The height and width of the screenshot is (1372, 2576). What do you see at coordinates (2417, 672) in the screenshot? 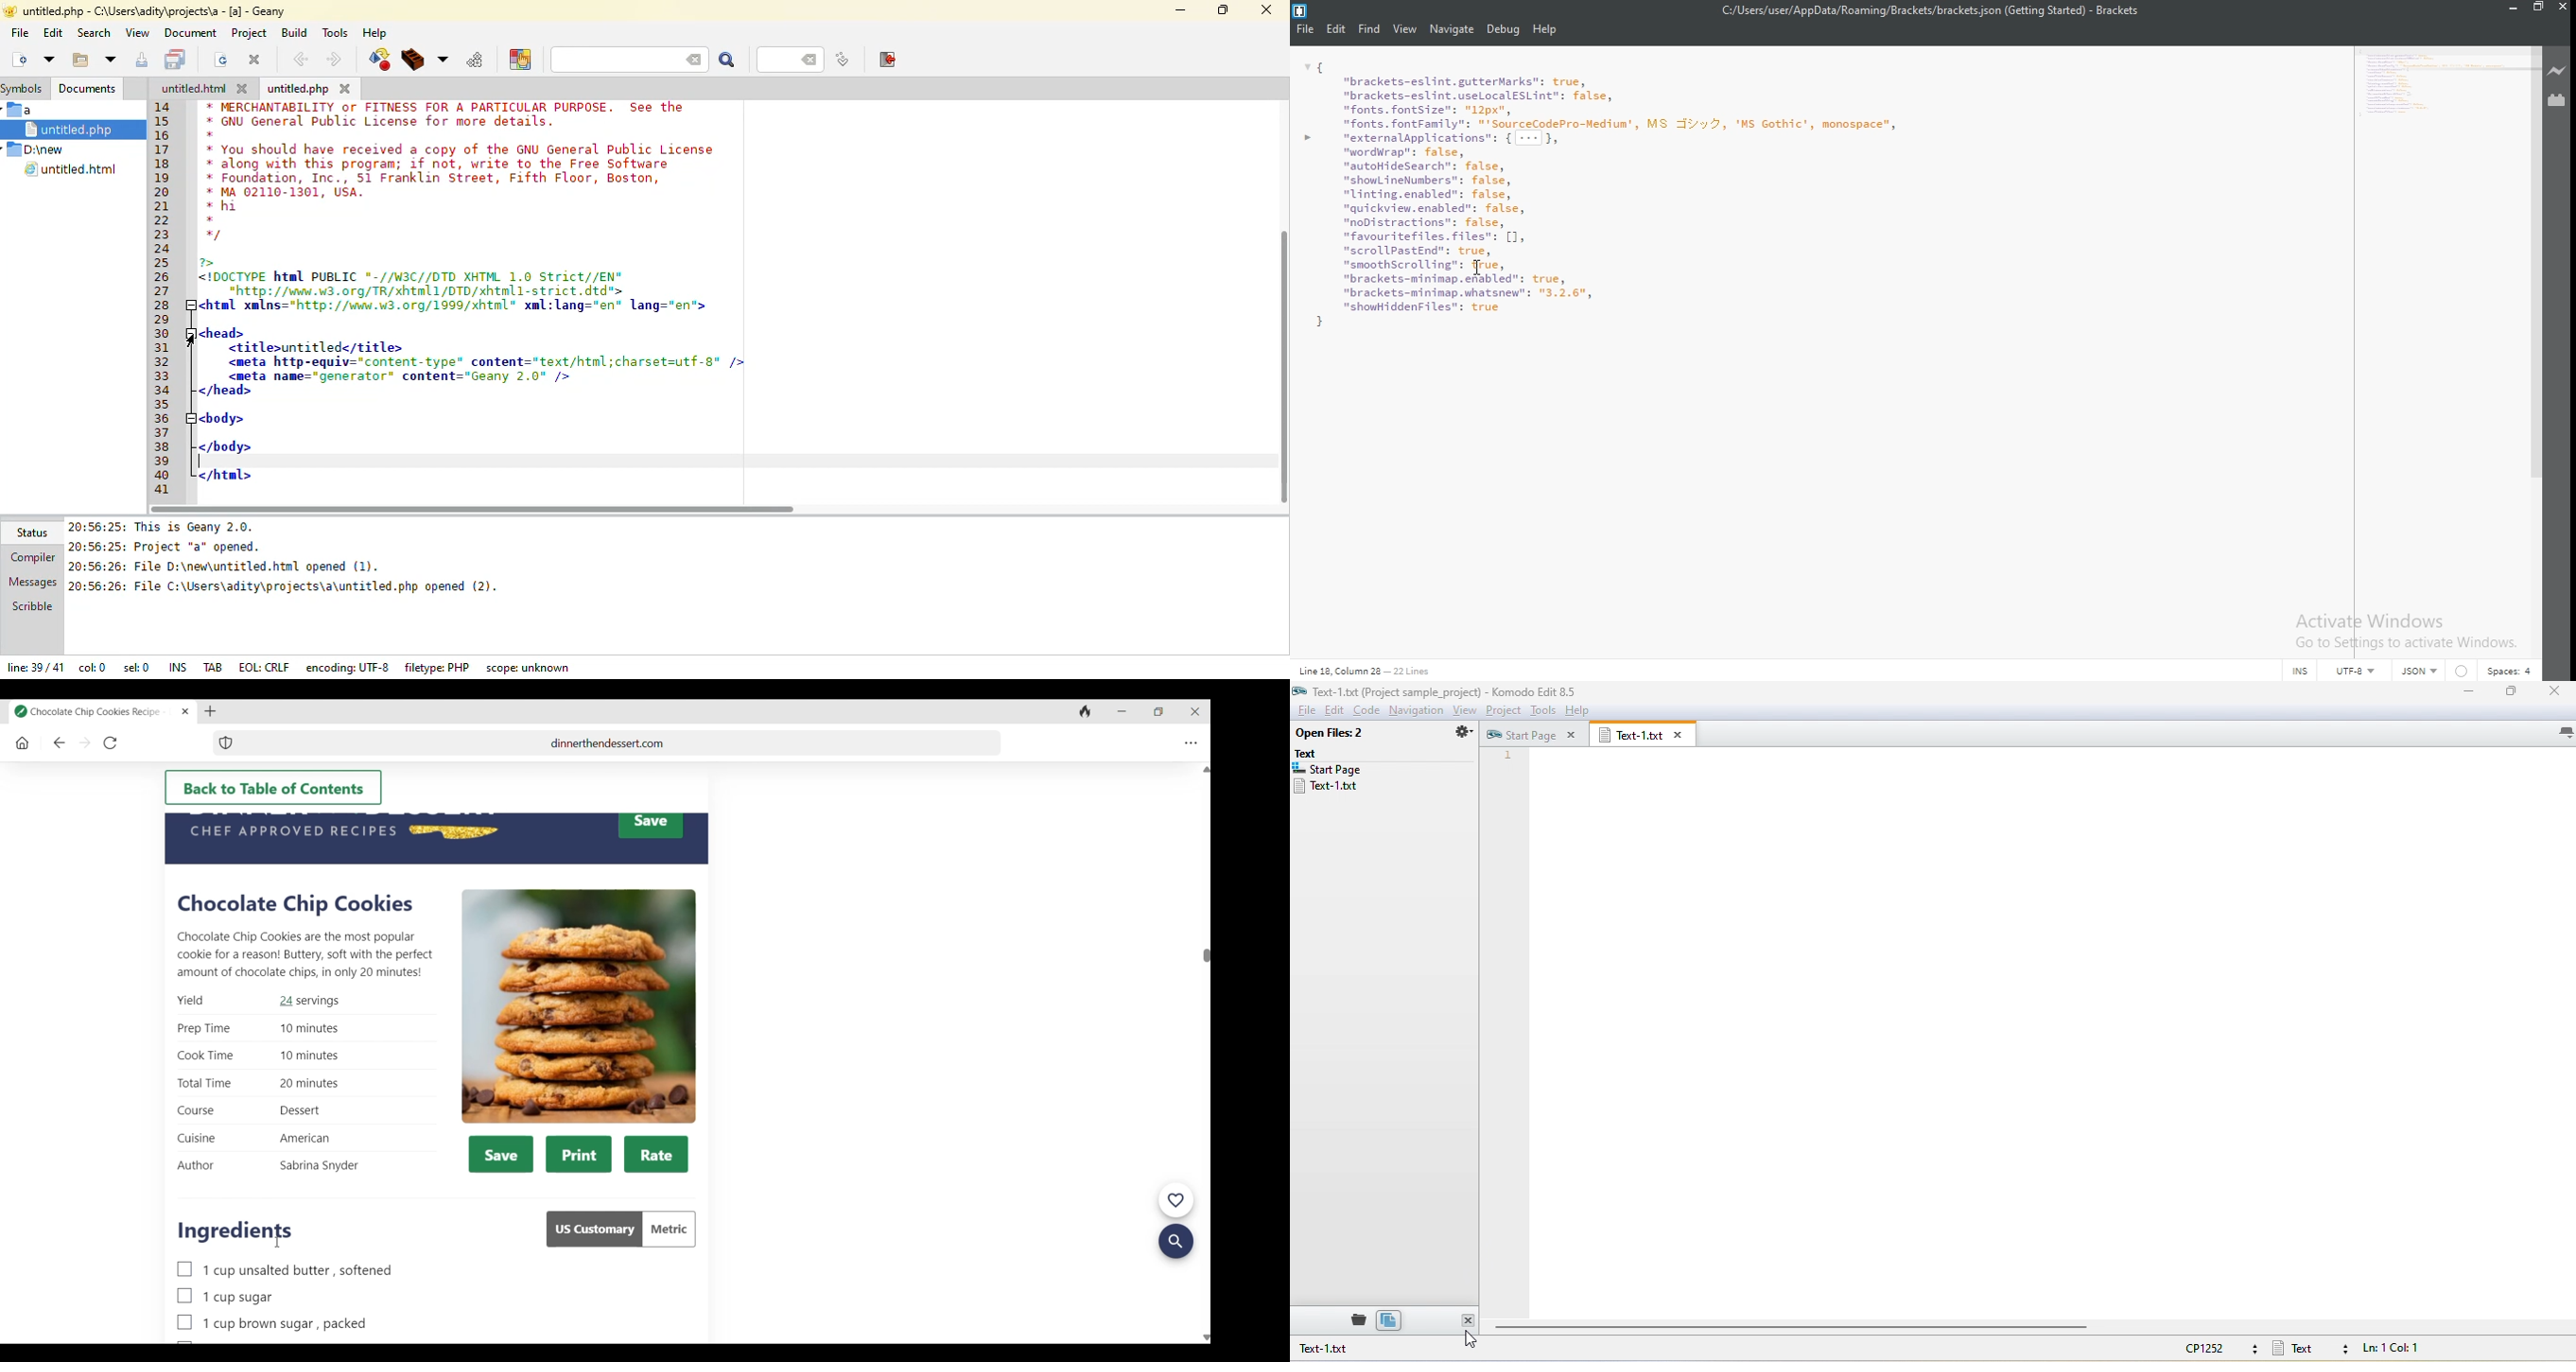
I see `JSON` at bounding box center [2417, 672].